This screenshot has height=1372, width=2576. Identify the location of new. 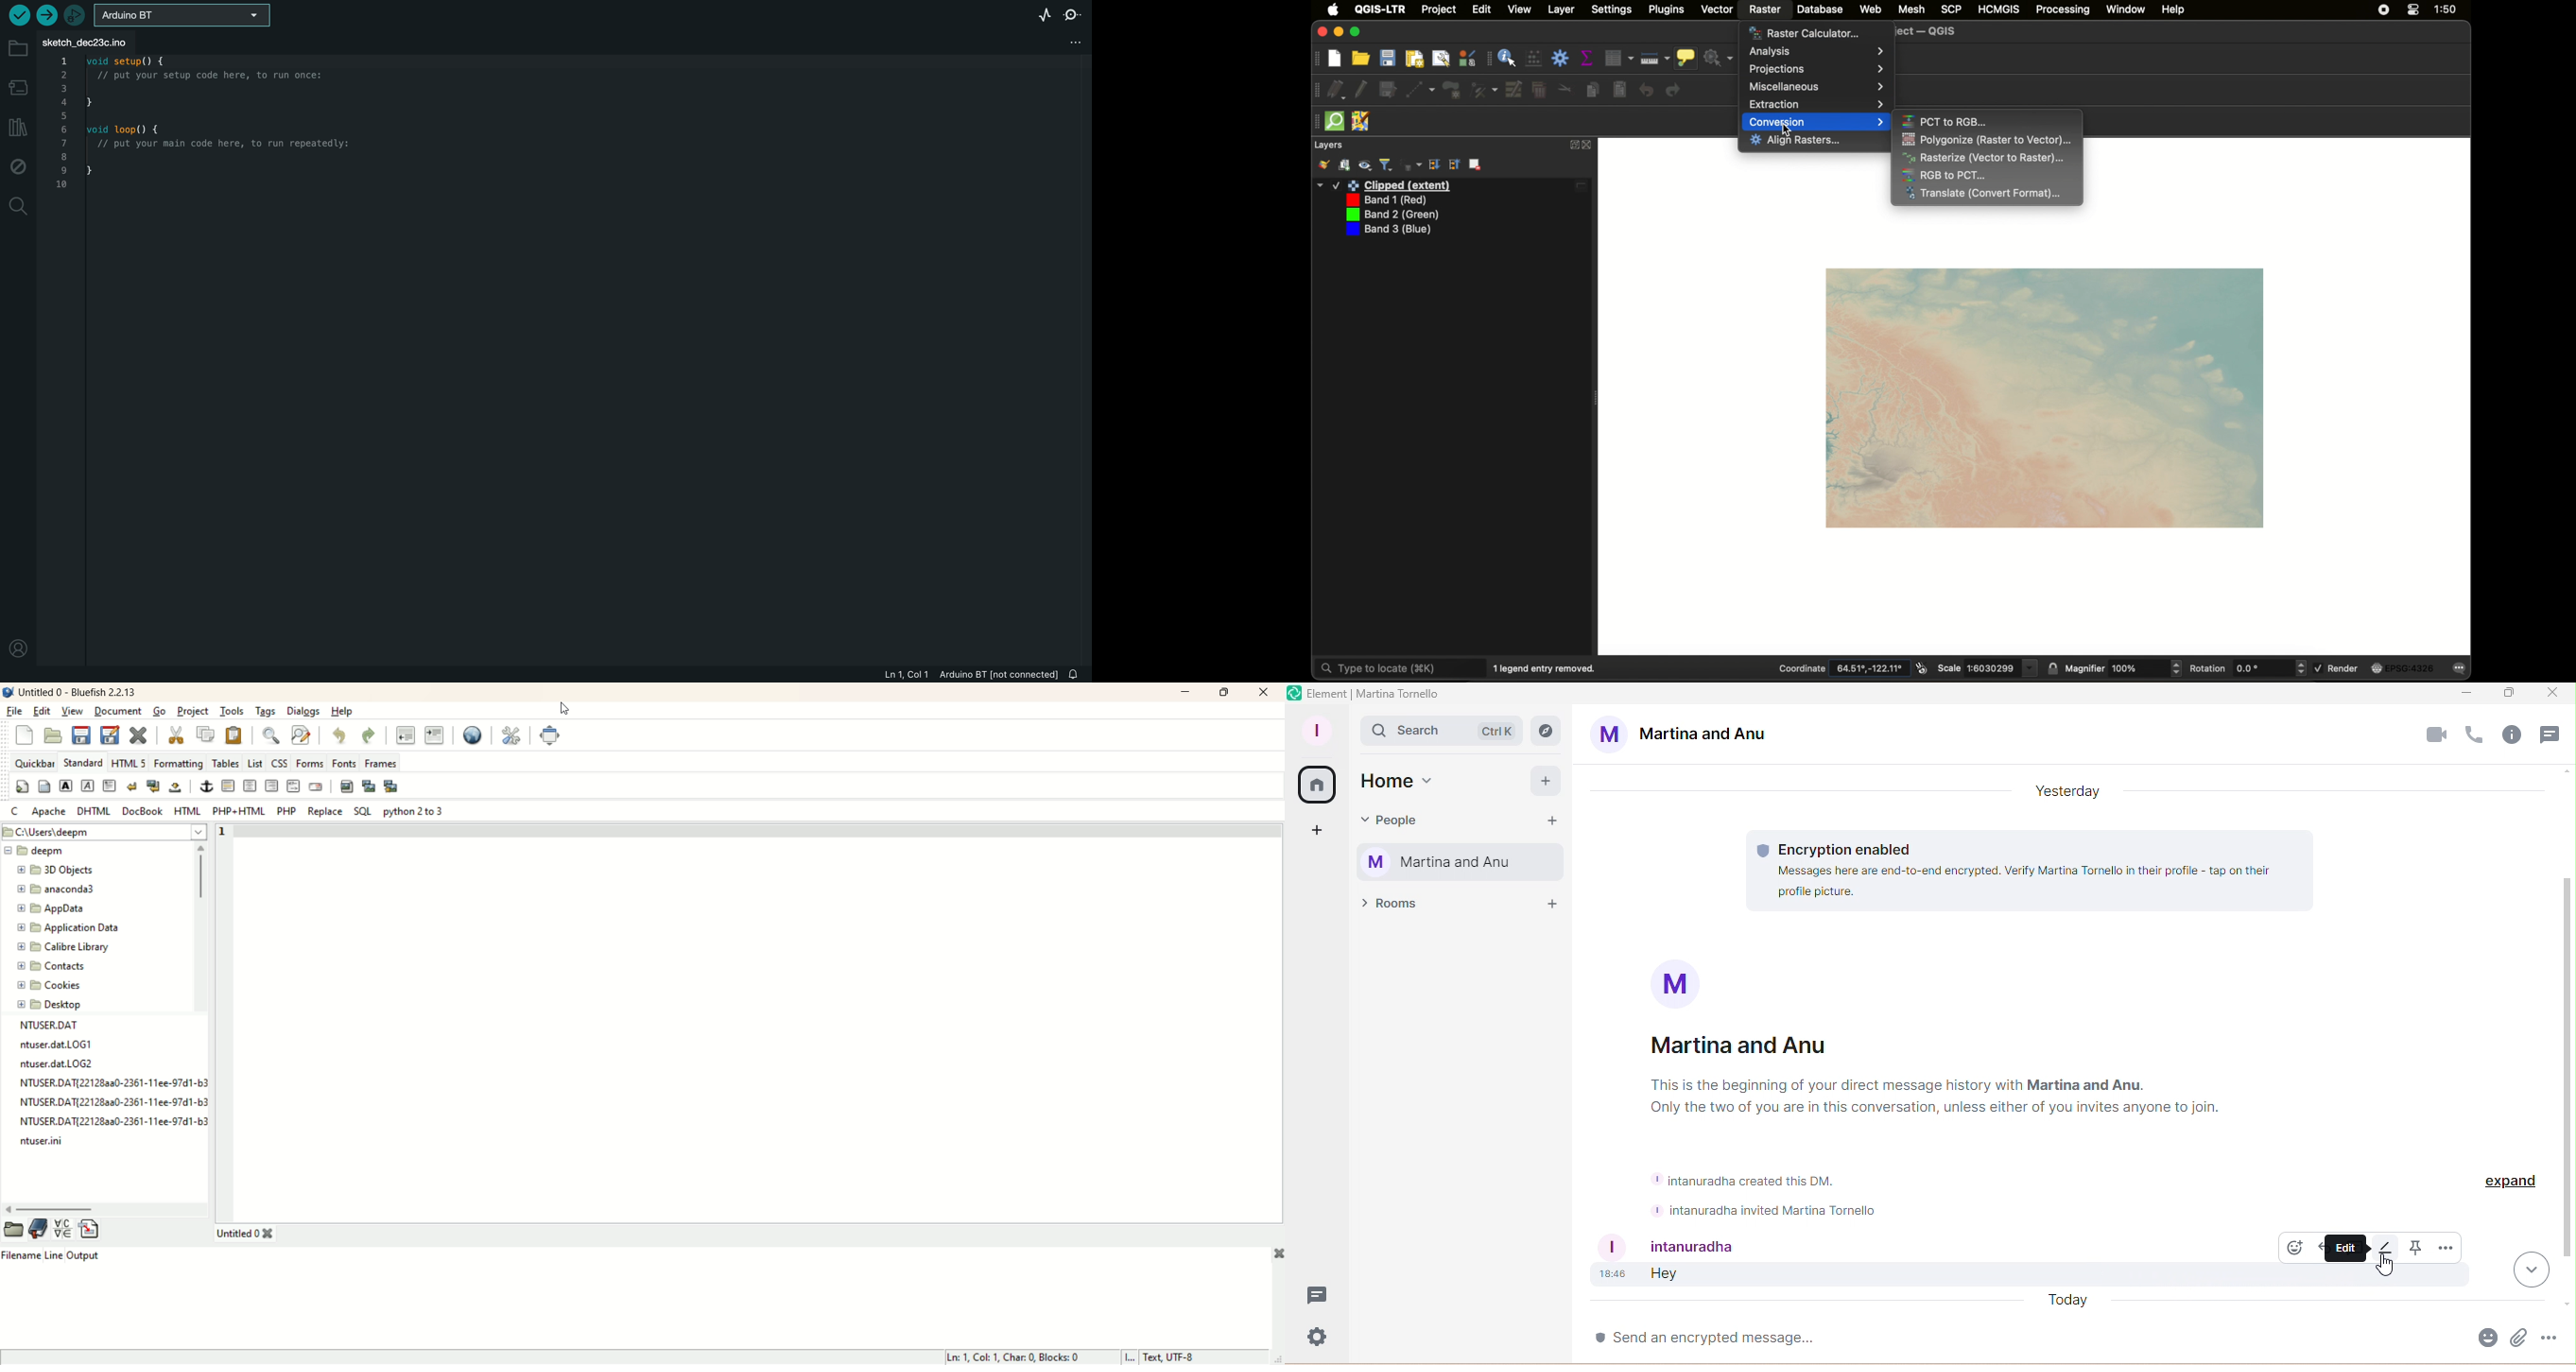
(1335, 59).